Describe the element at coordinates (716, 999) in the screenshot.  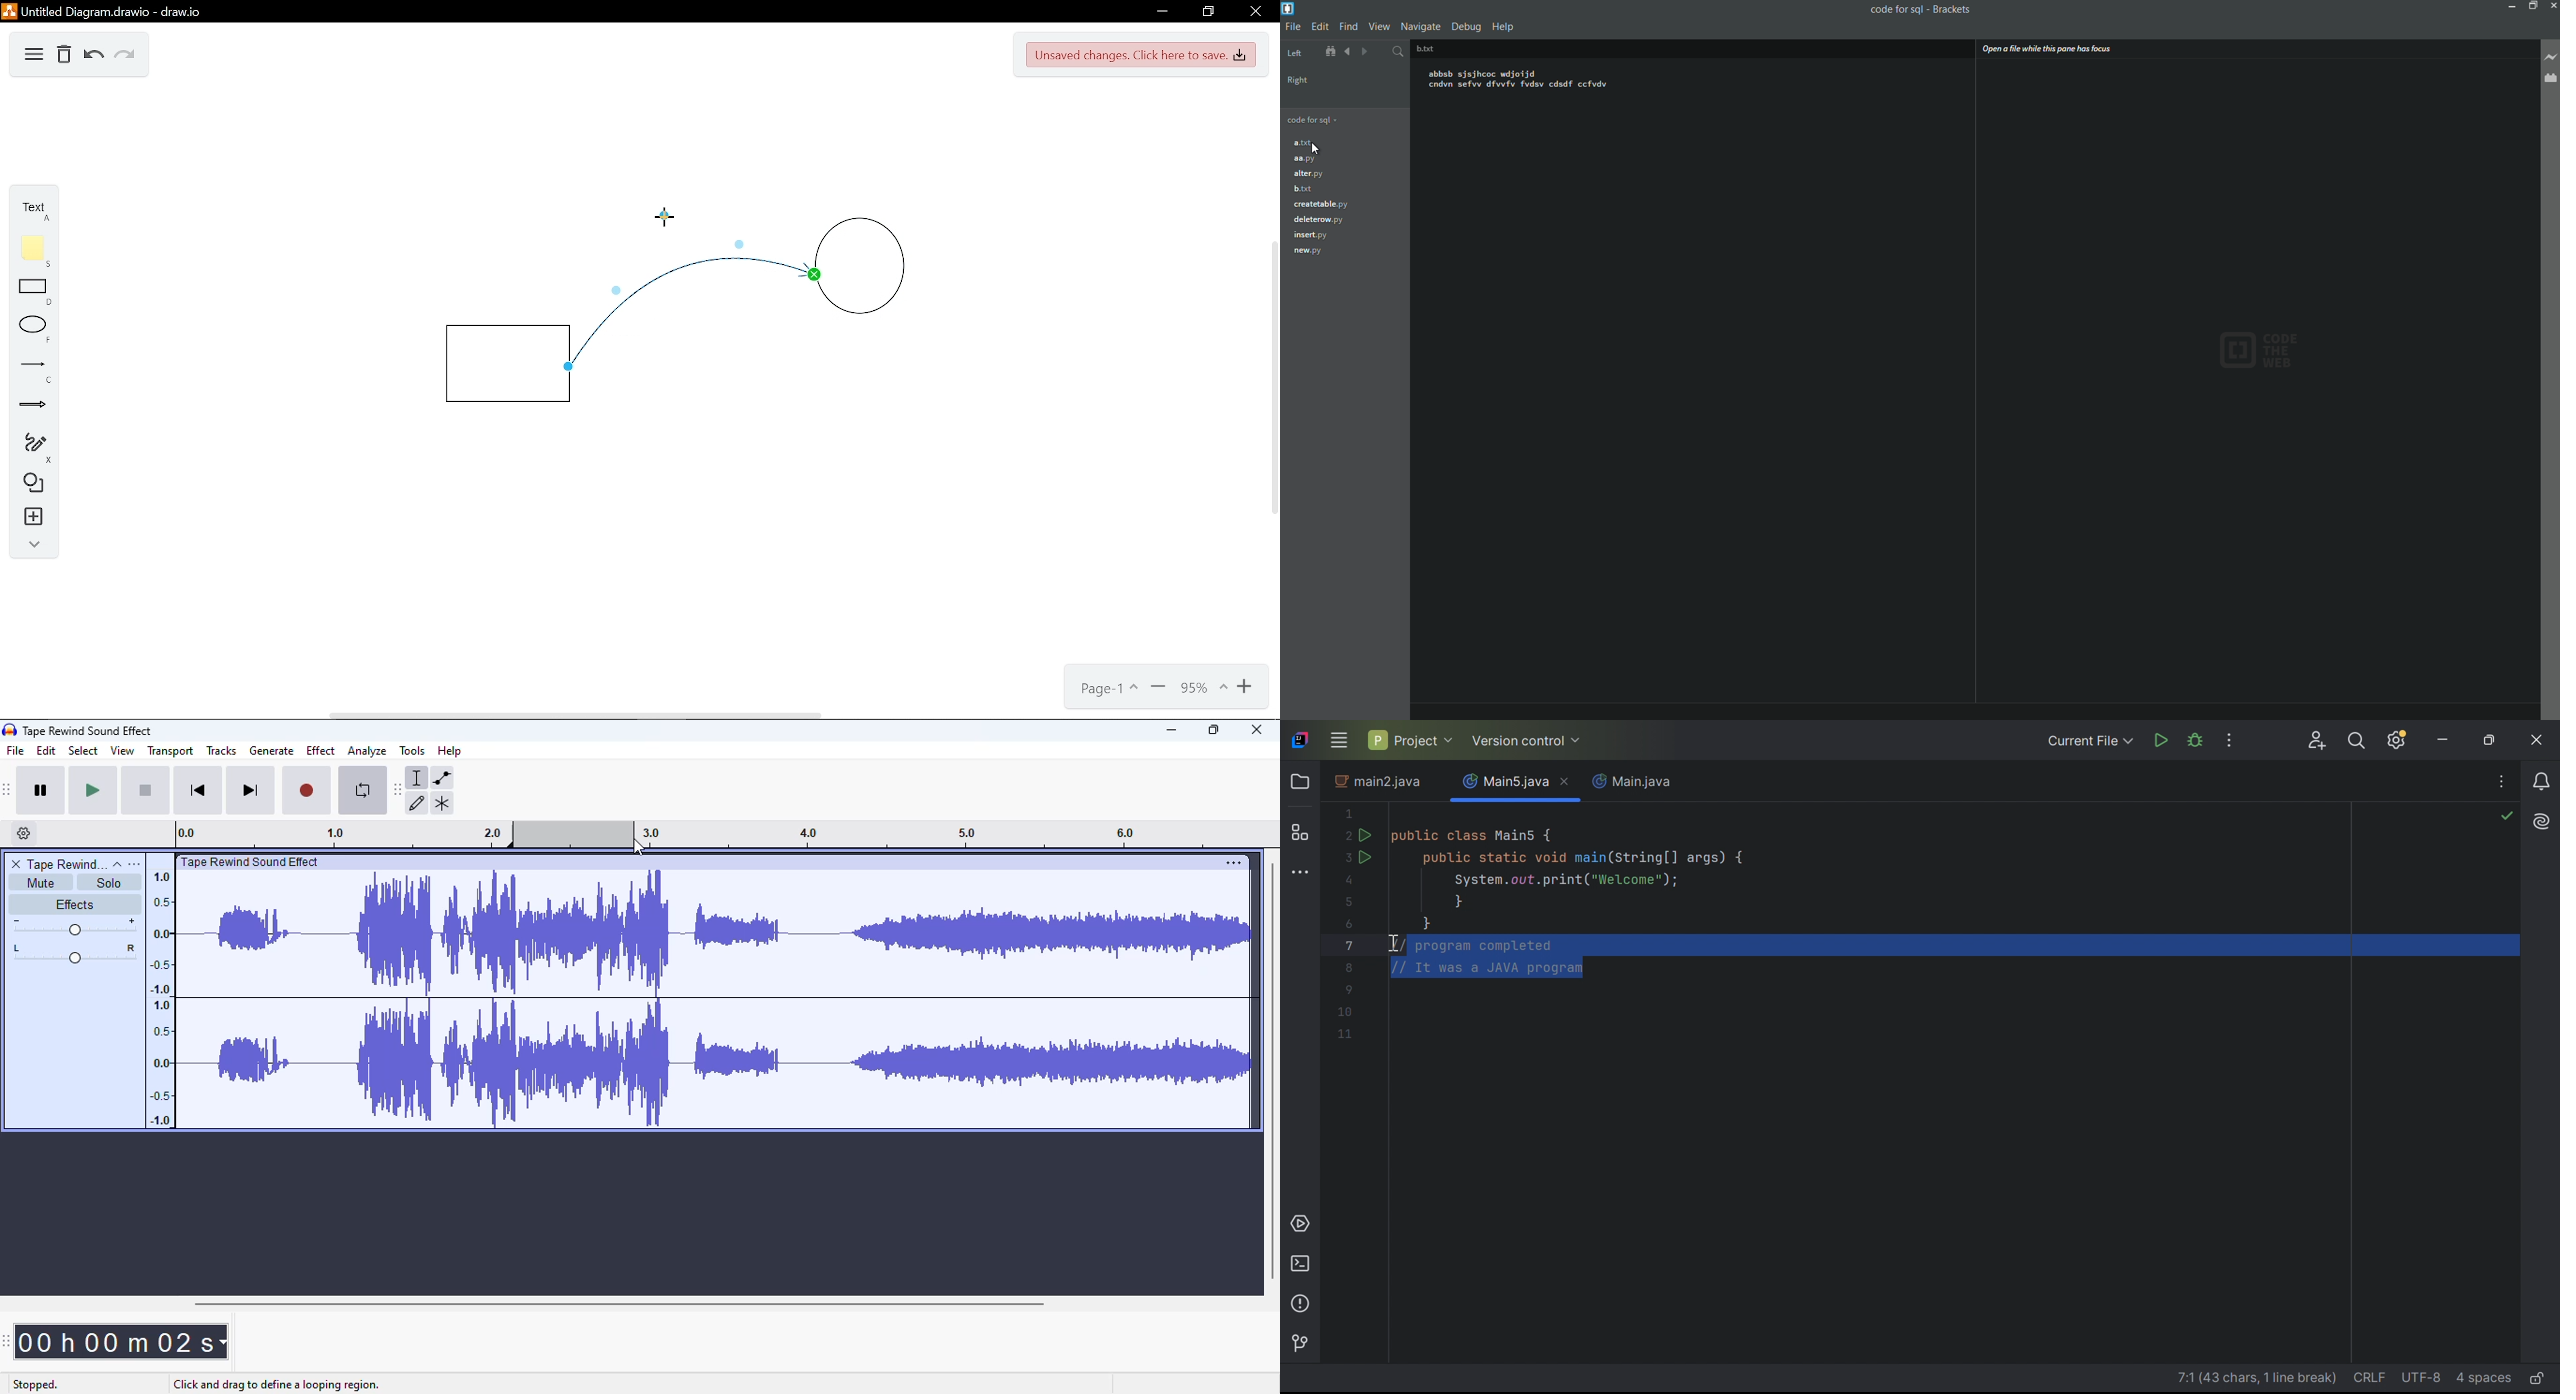
I see `audio track` at that location.